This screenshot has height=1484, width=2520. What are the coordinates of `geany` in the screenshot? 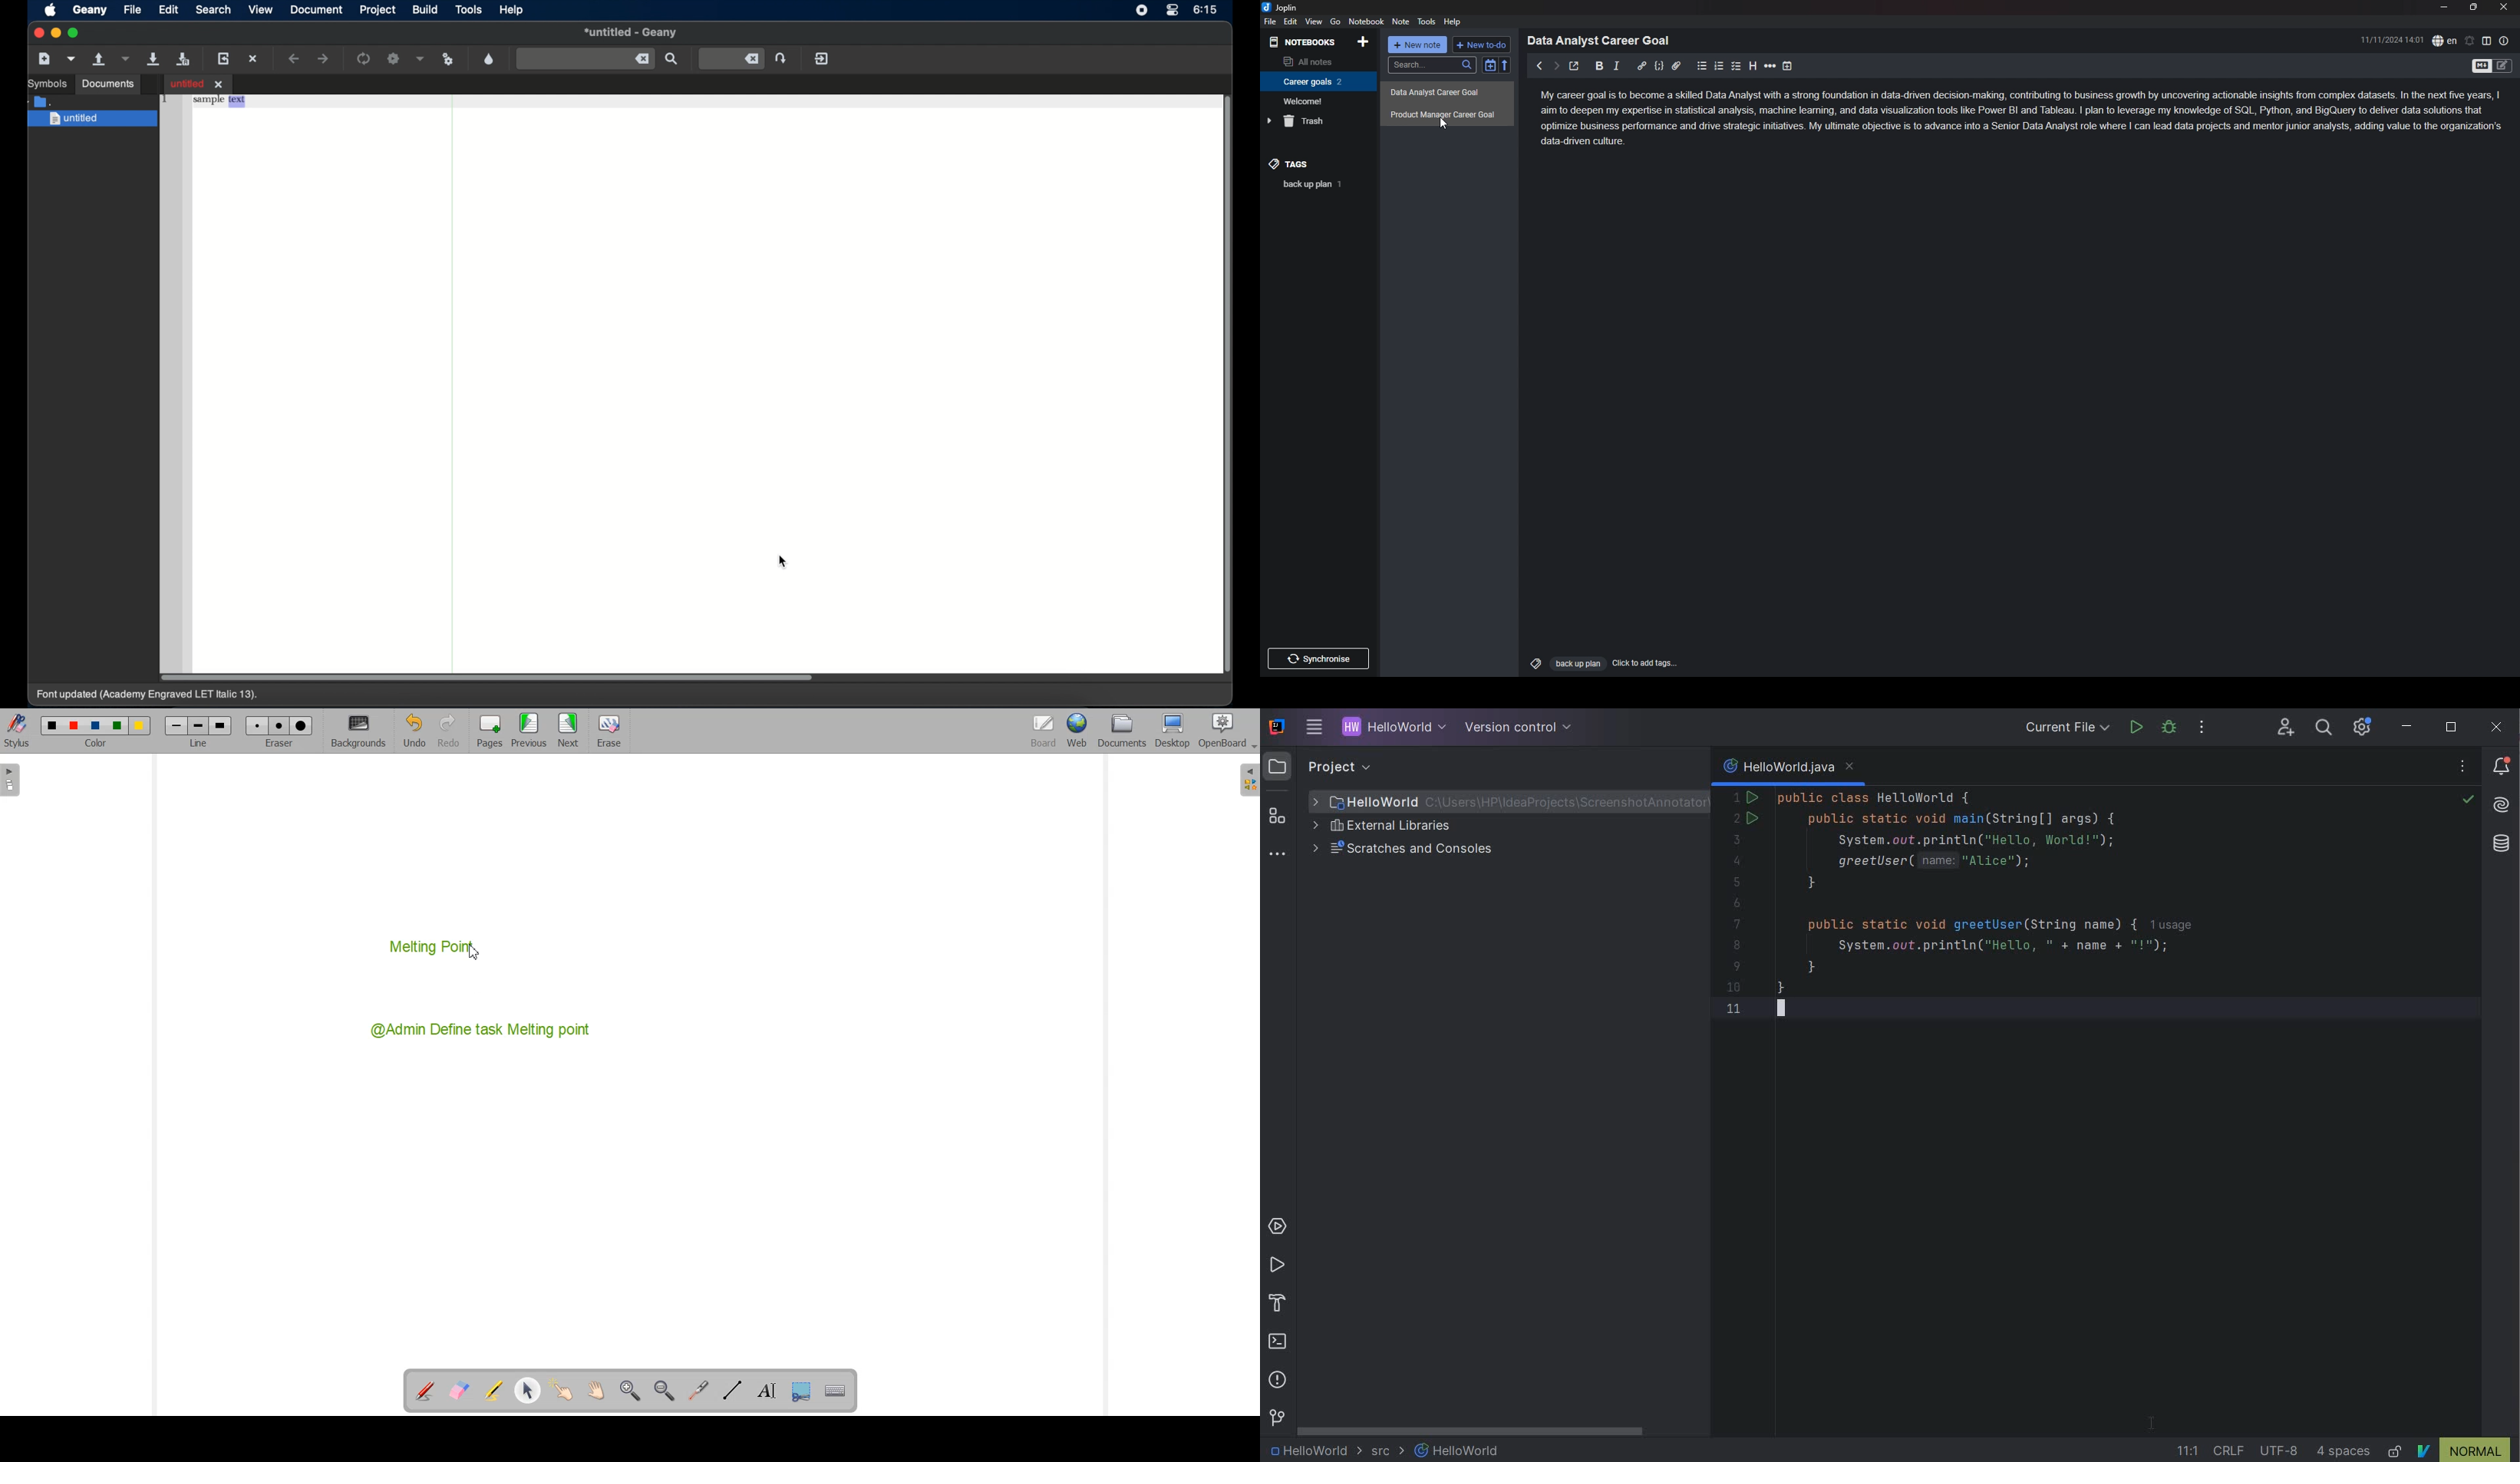 It's located at (90, 11).